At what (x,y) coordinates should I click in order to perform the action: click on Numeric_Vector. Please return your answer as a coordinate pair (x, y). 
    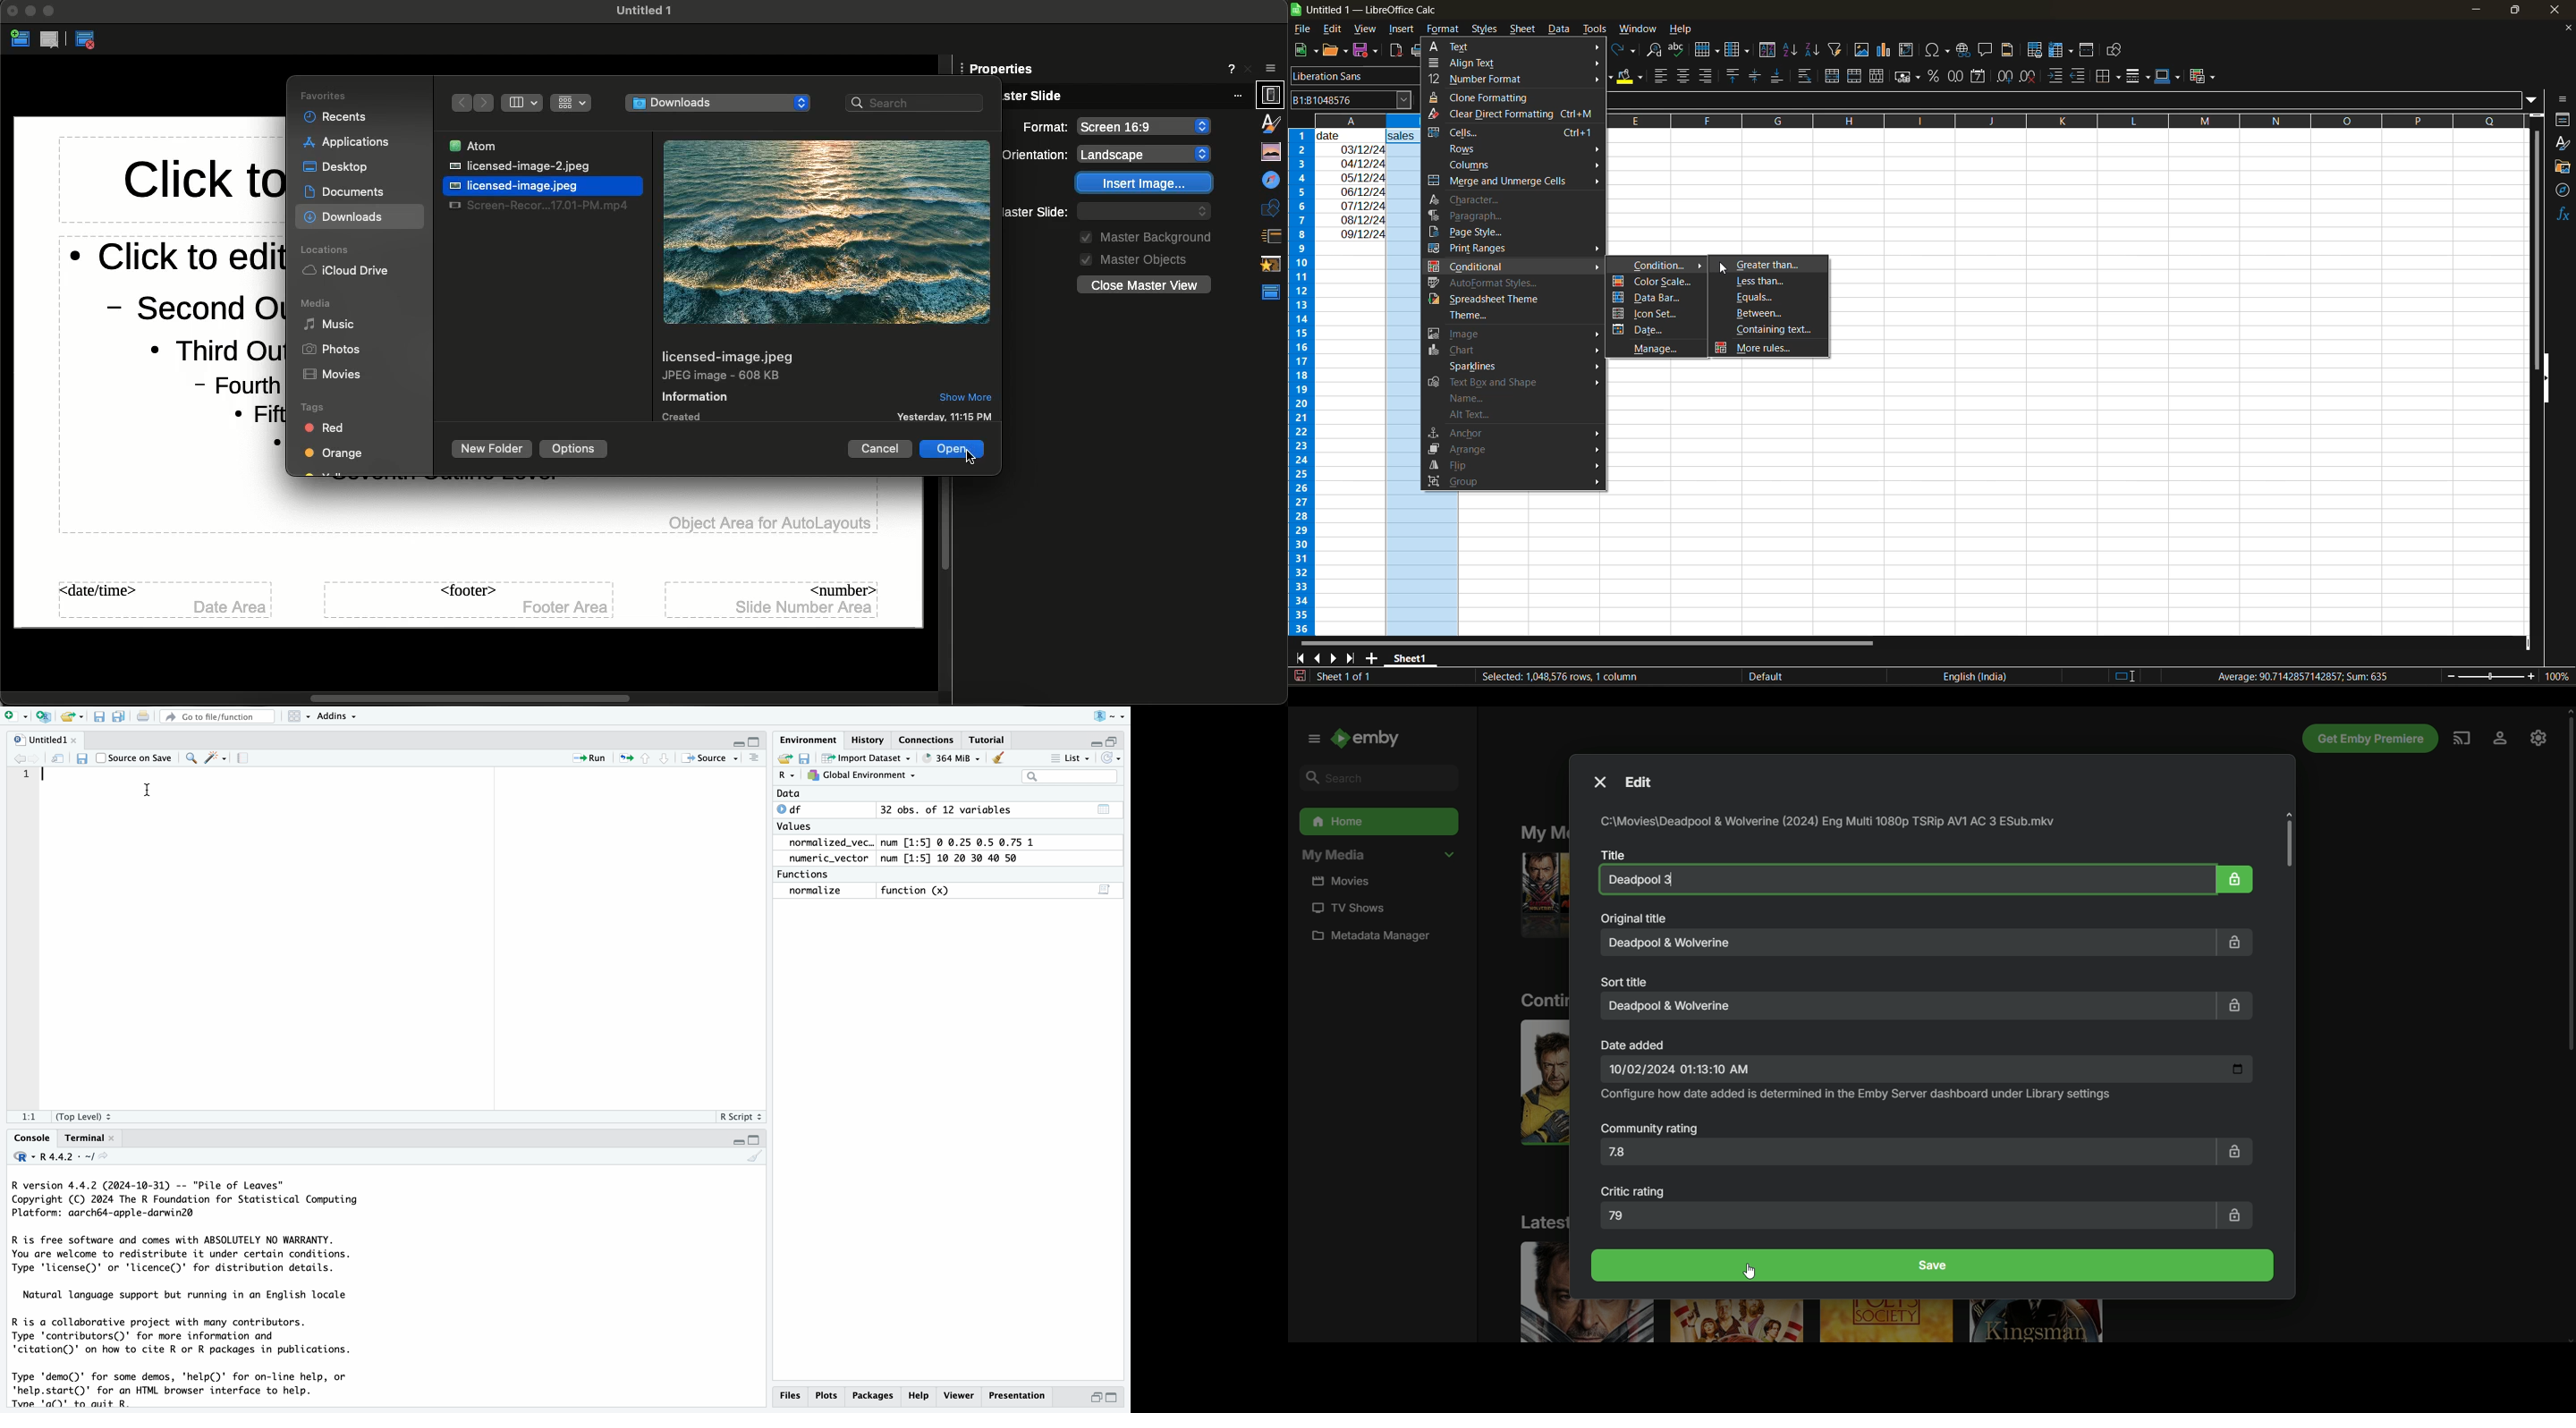
    Looking at the image, I should click on (825, 859).